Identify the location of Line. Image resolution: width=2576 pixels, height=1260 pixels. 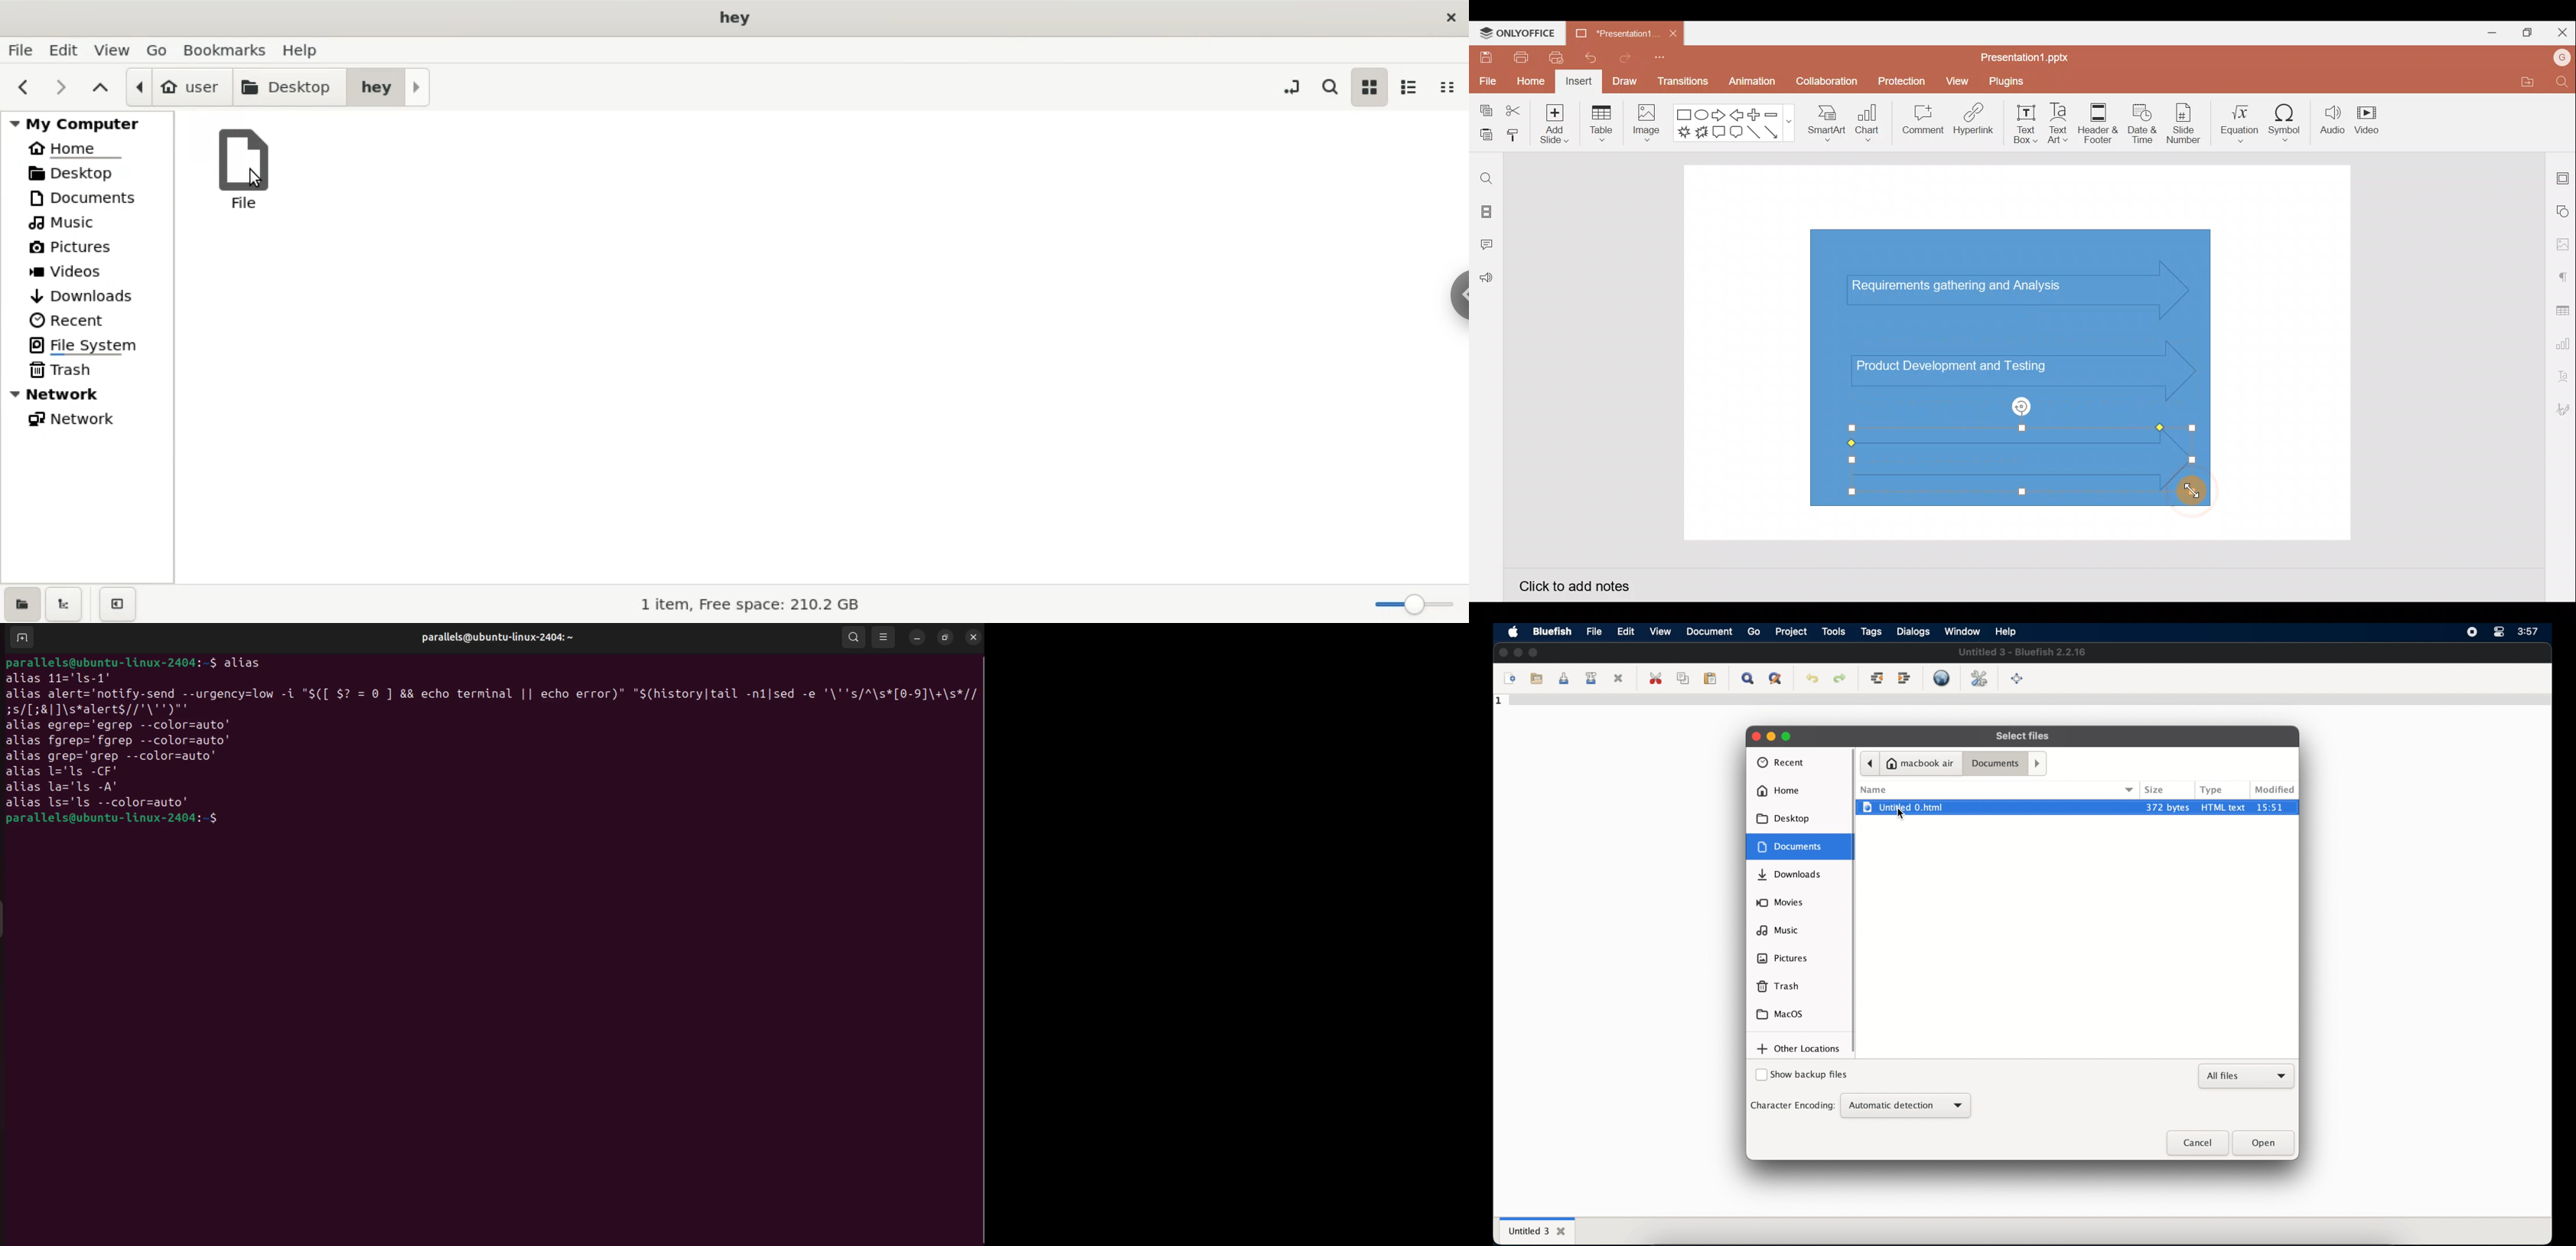
(1755, 136).